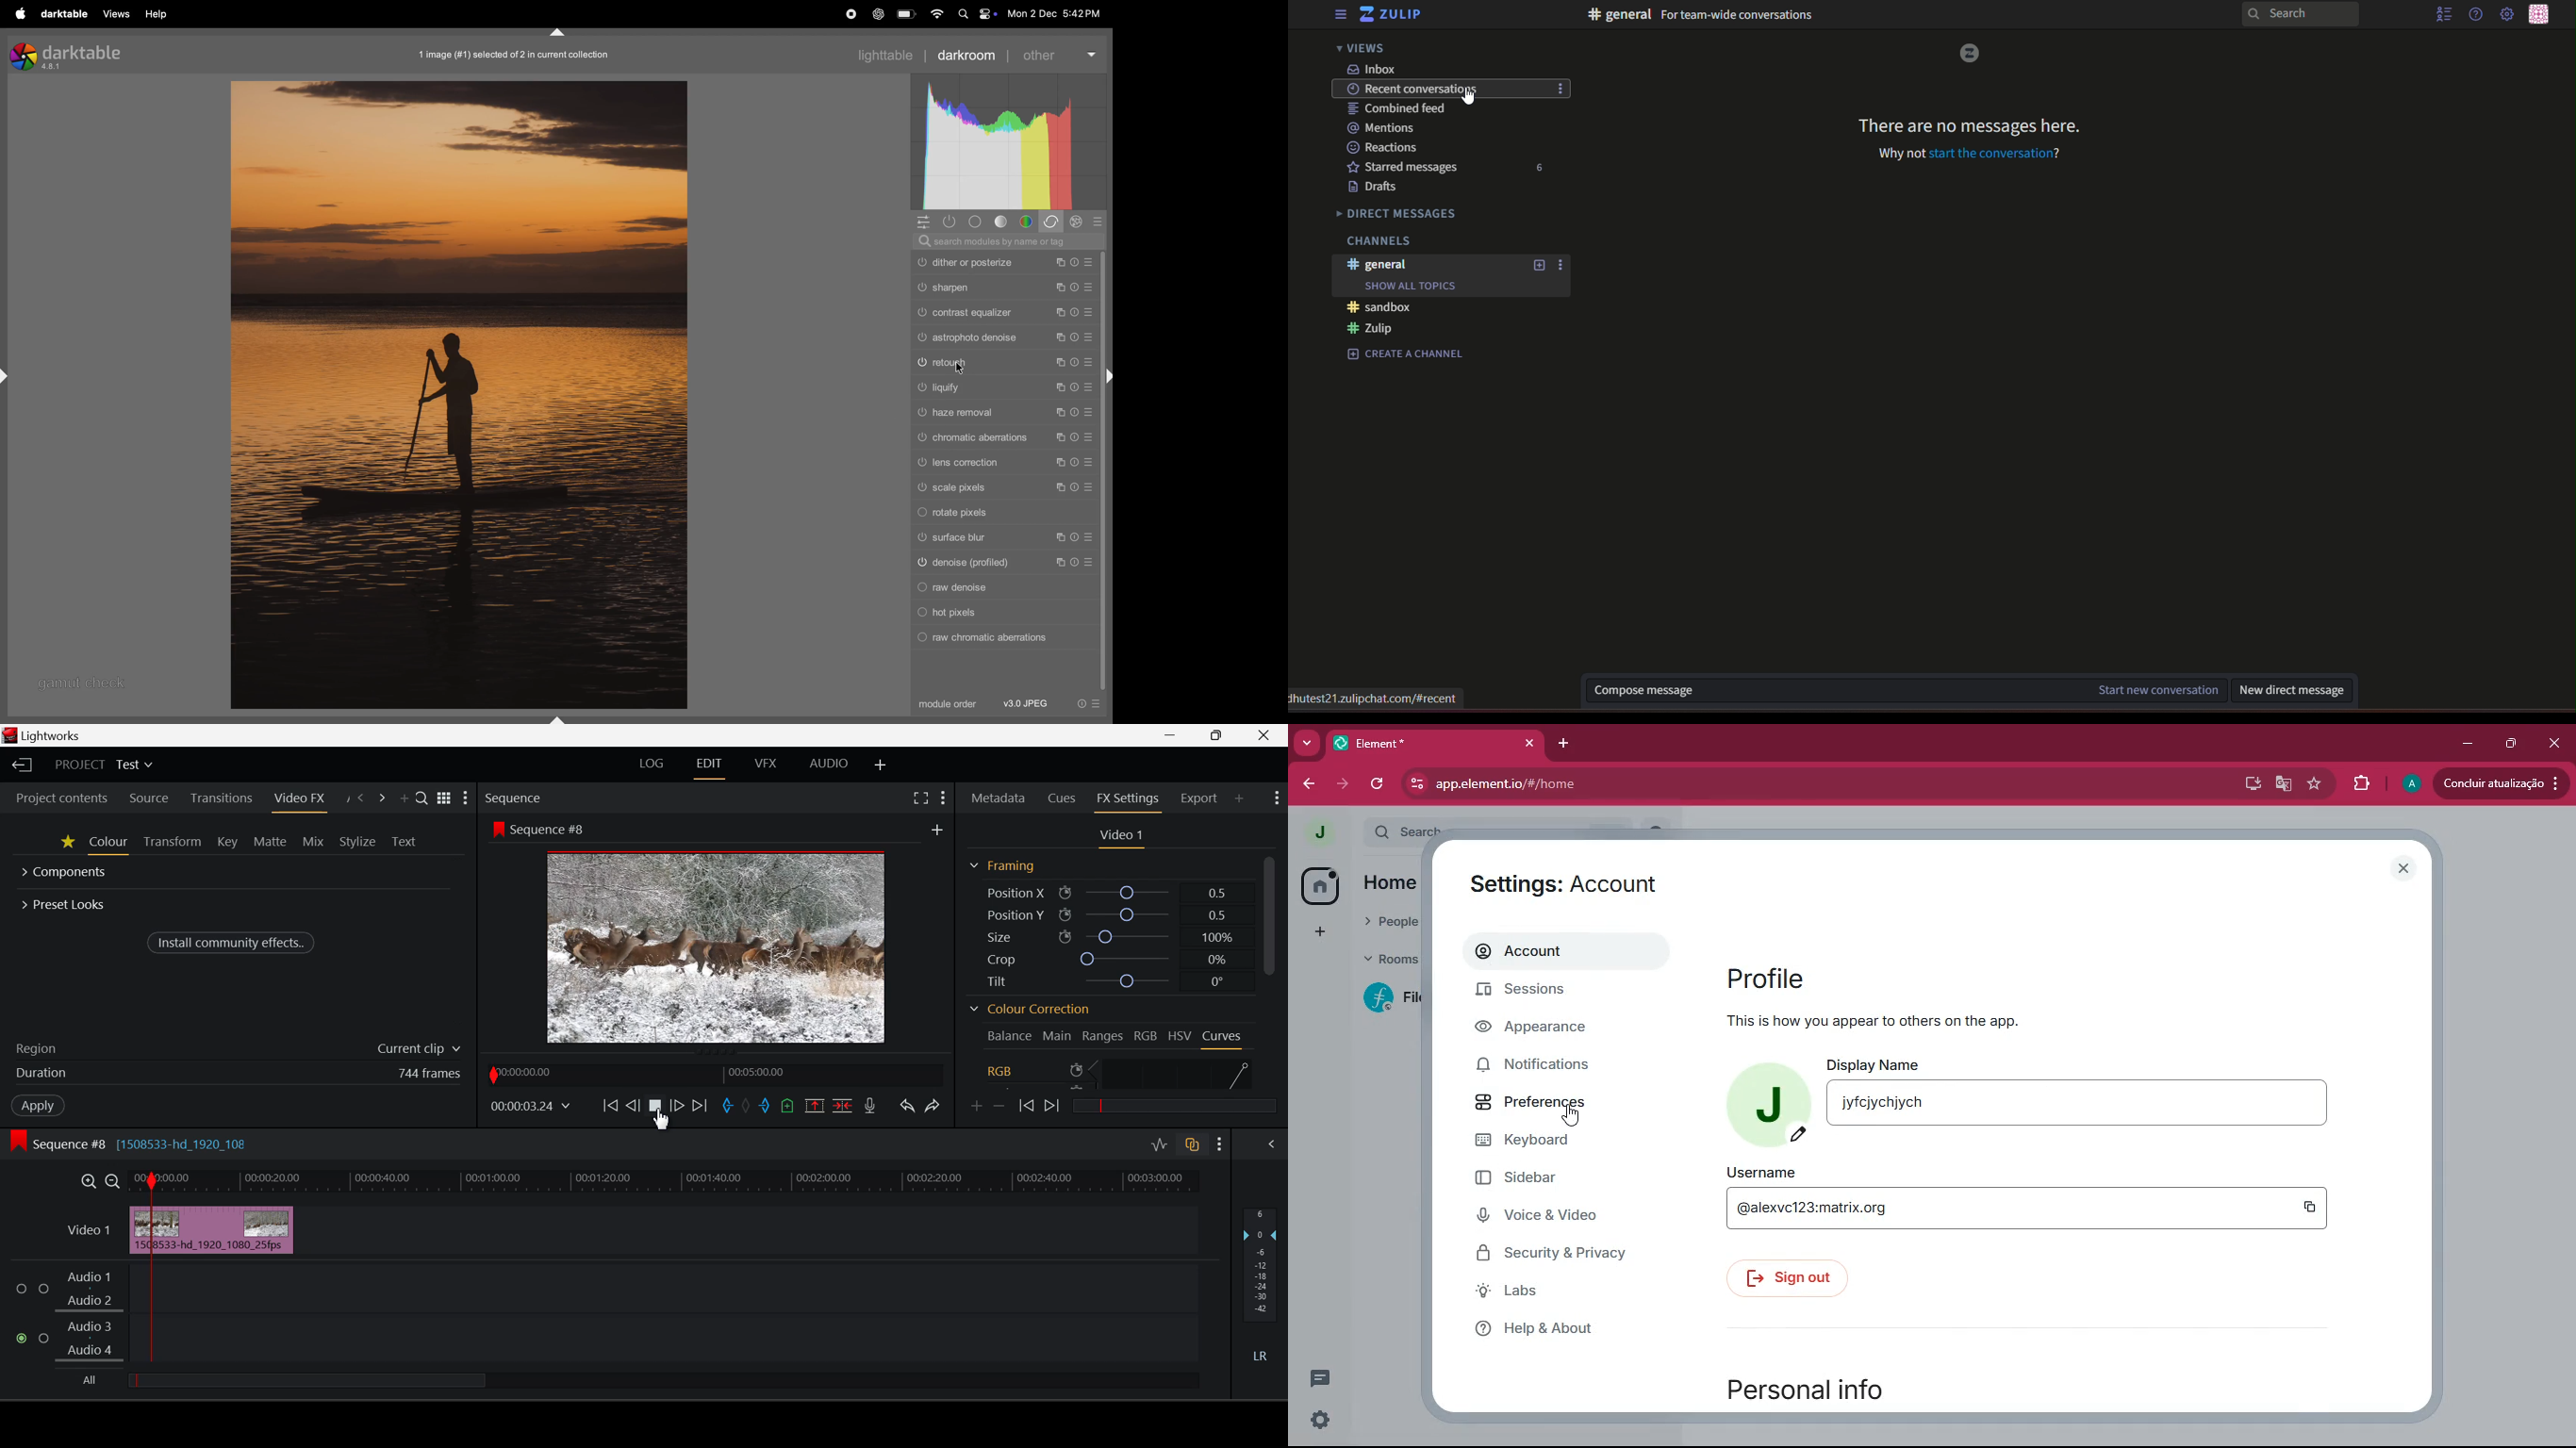 The width and height of the screenshot is (2576, 1456). What do you see at coordinates (1366, 49) in the screenshot?
I see `views` at bounding box center [1366, 49].